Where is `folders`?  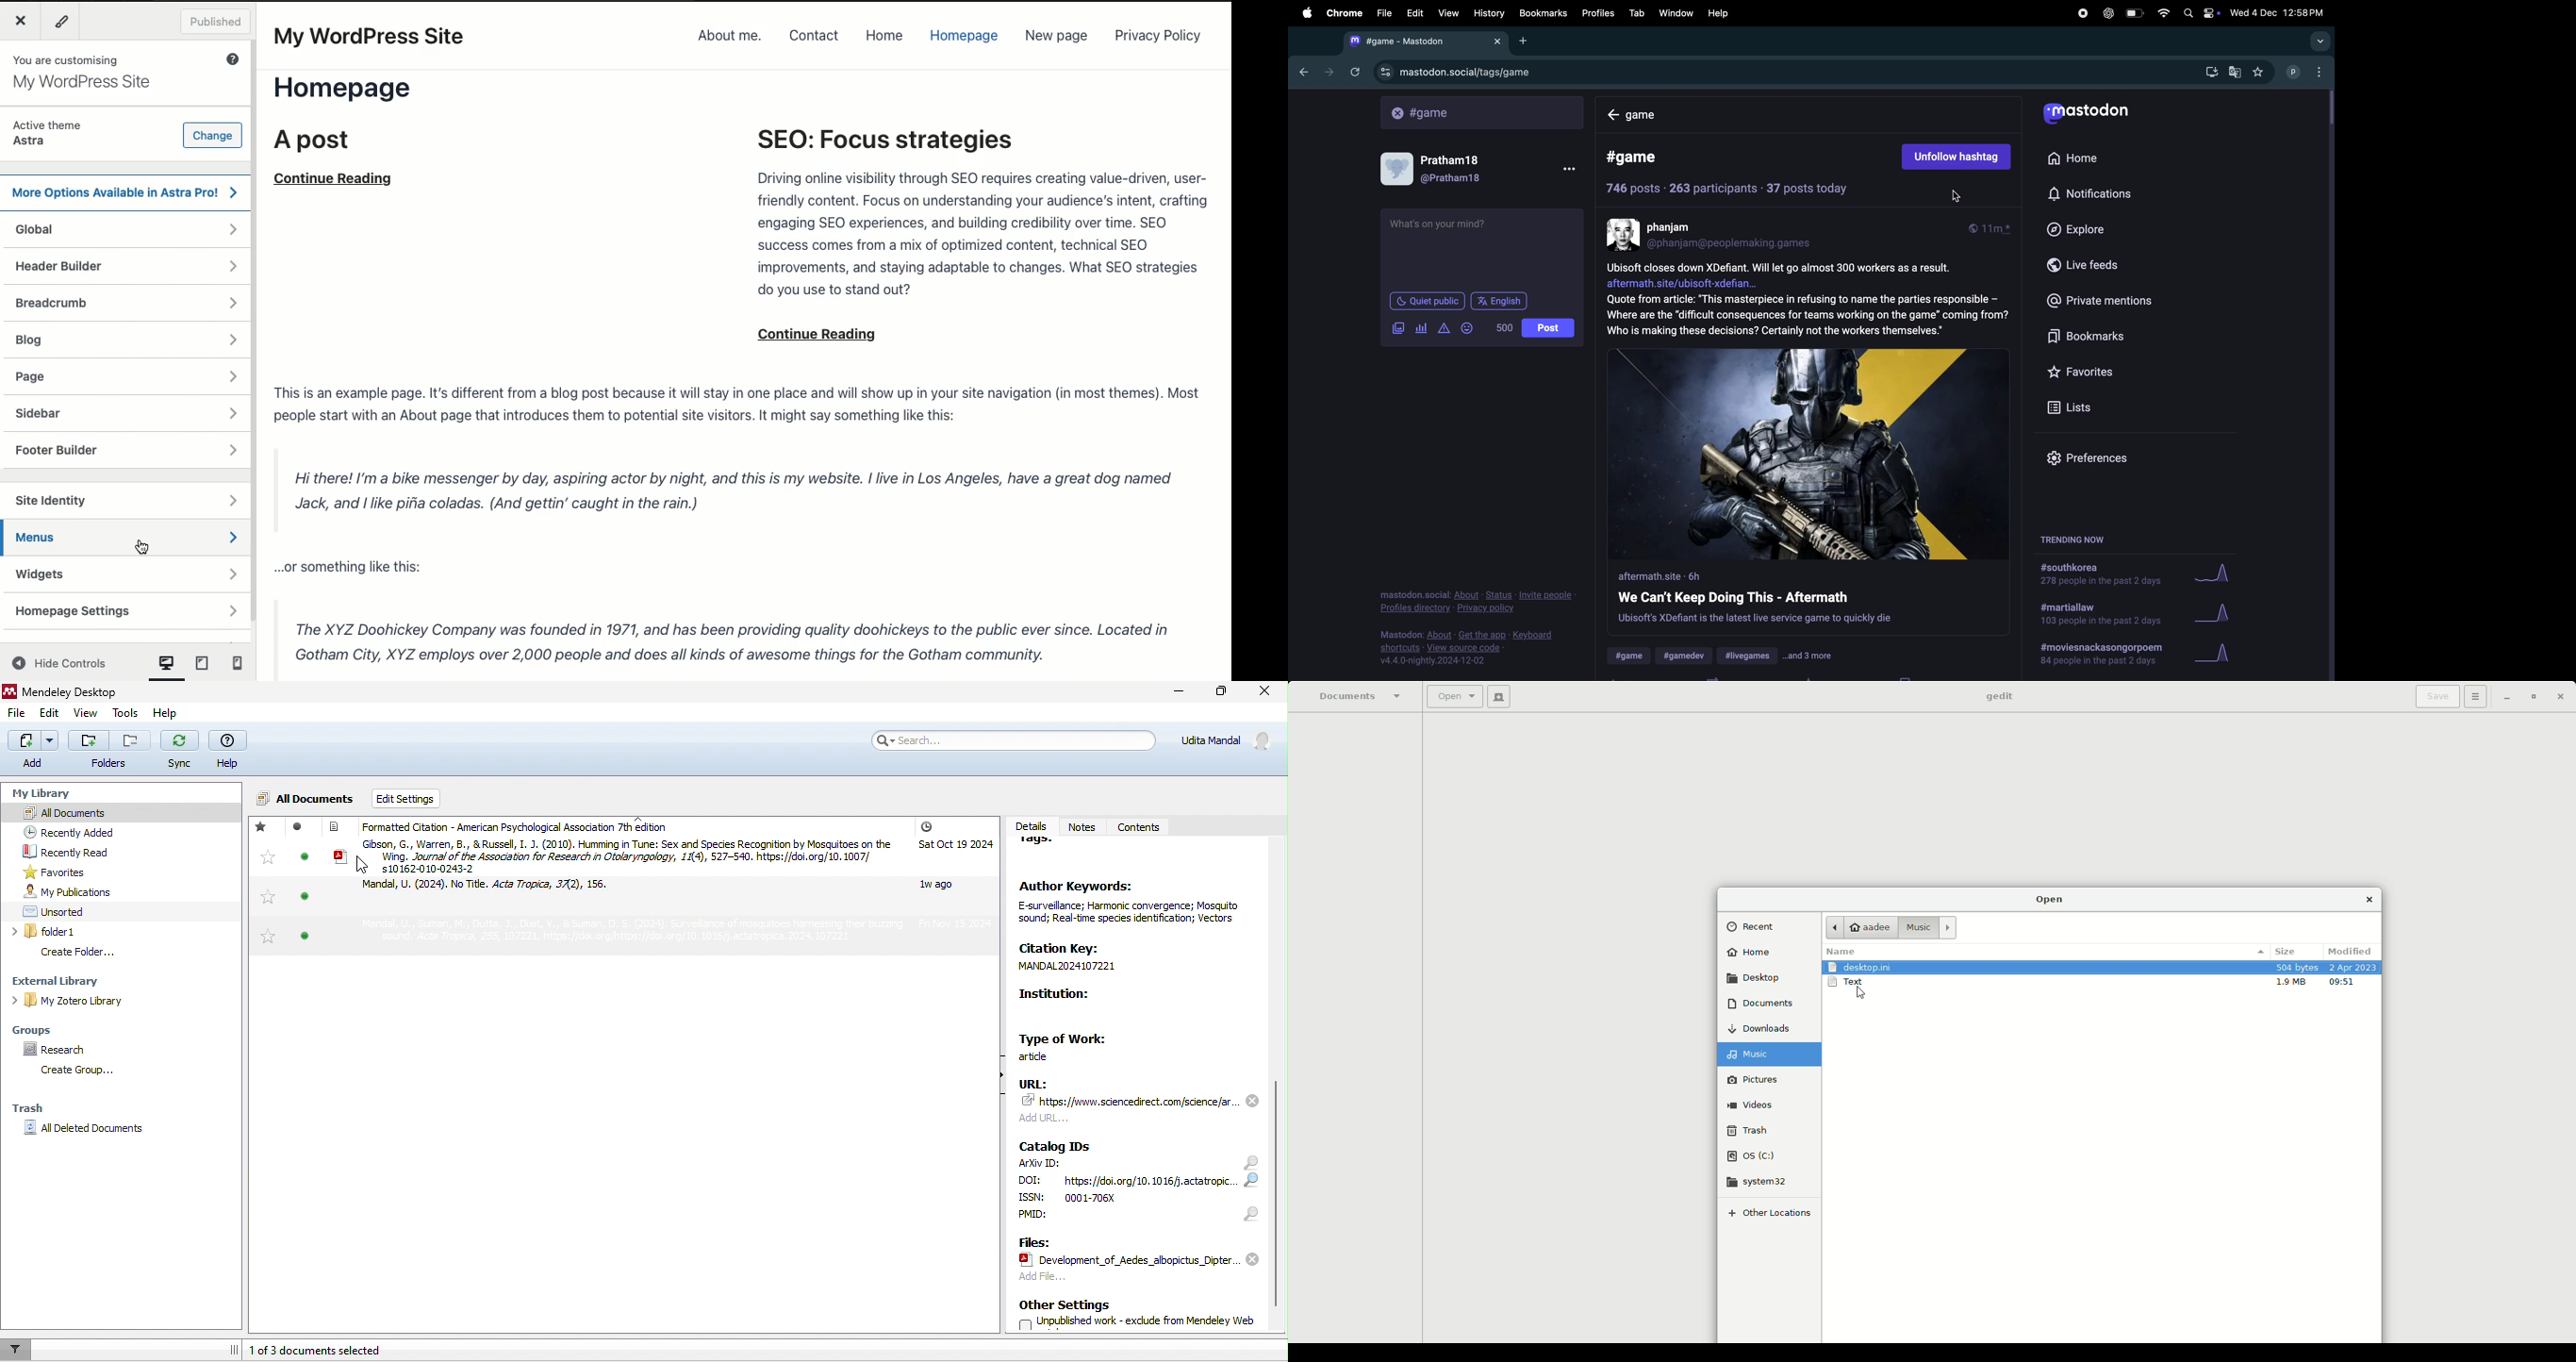 folders is located at coordinates (110, 752).